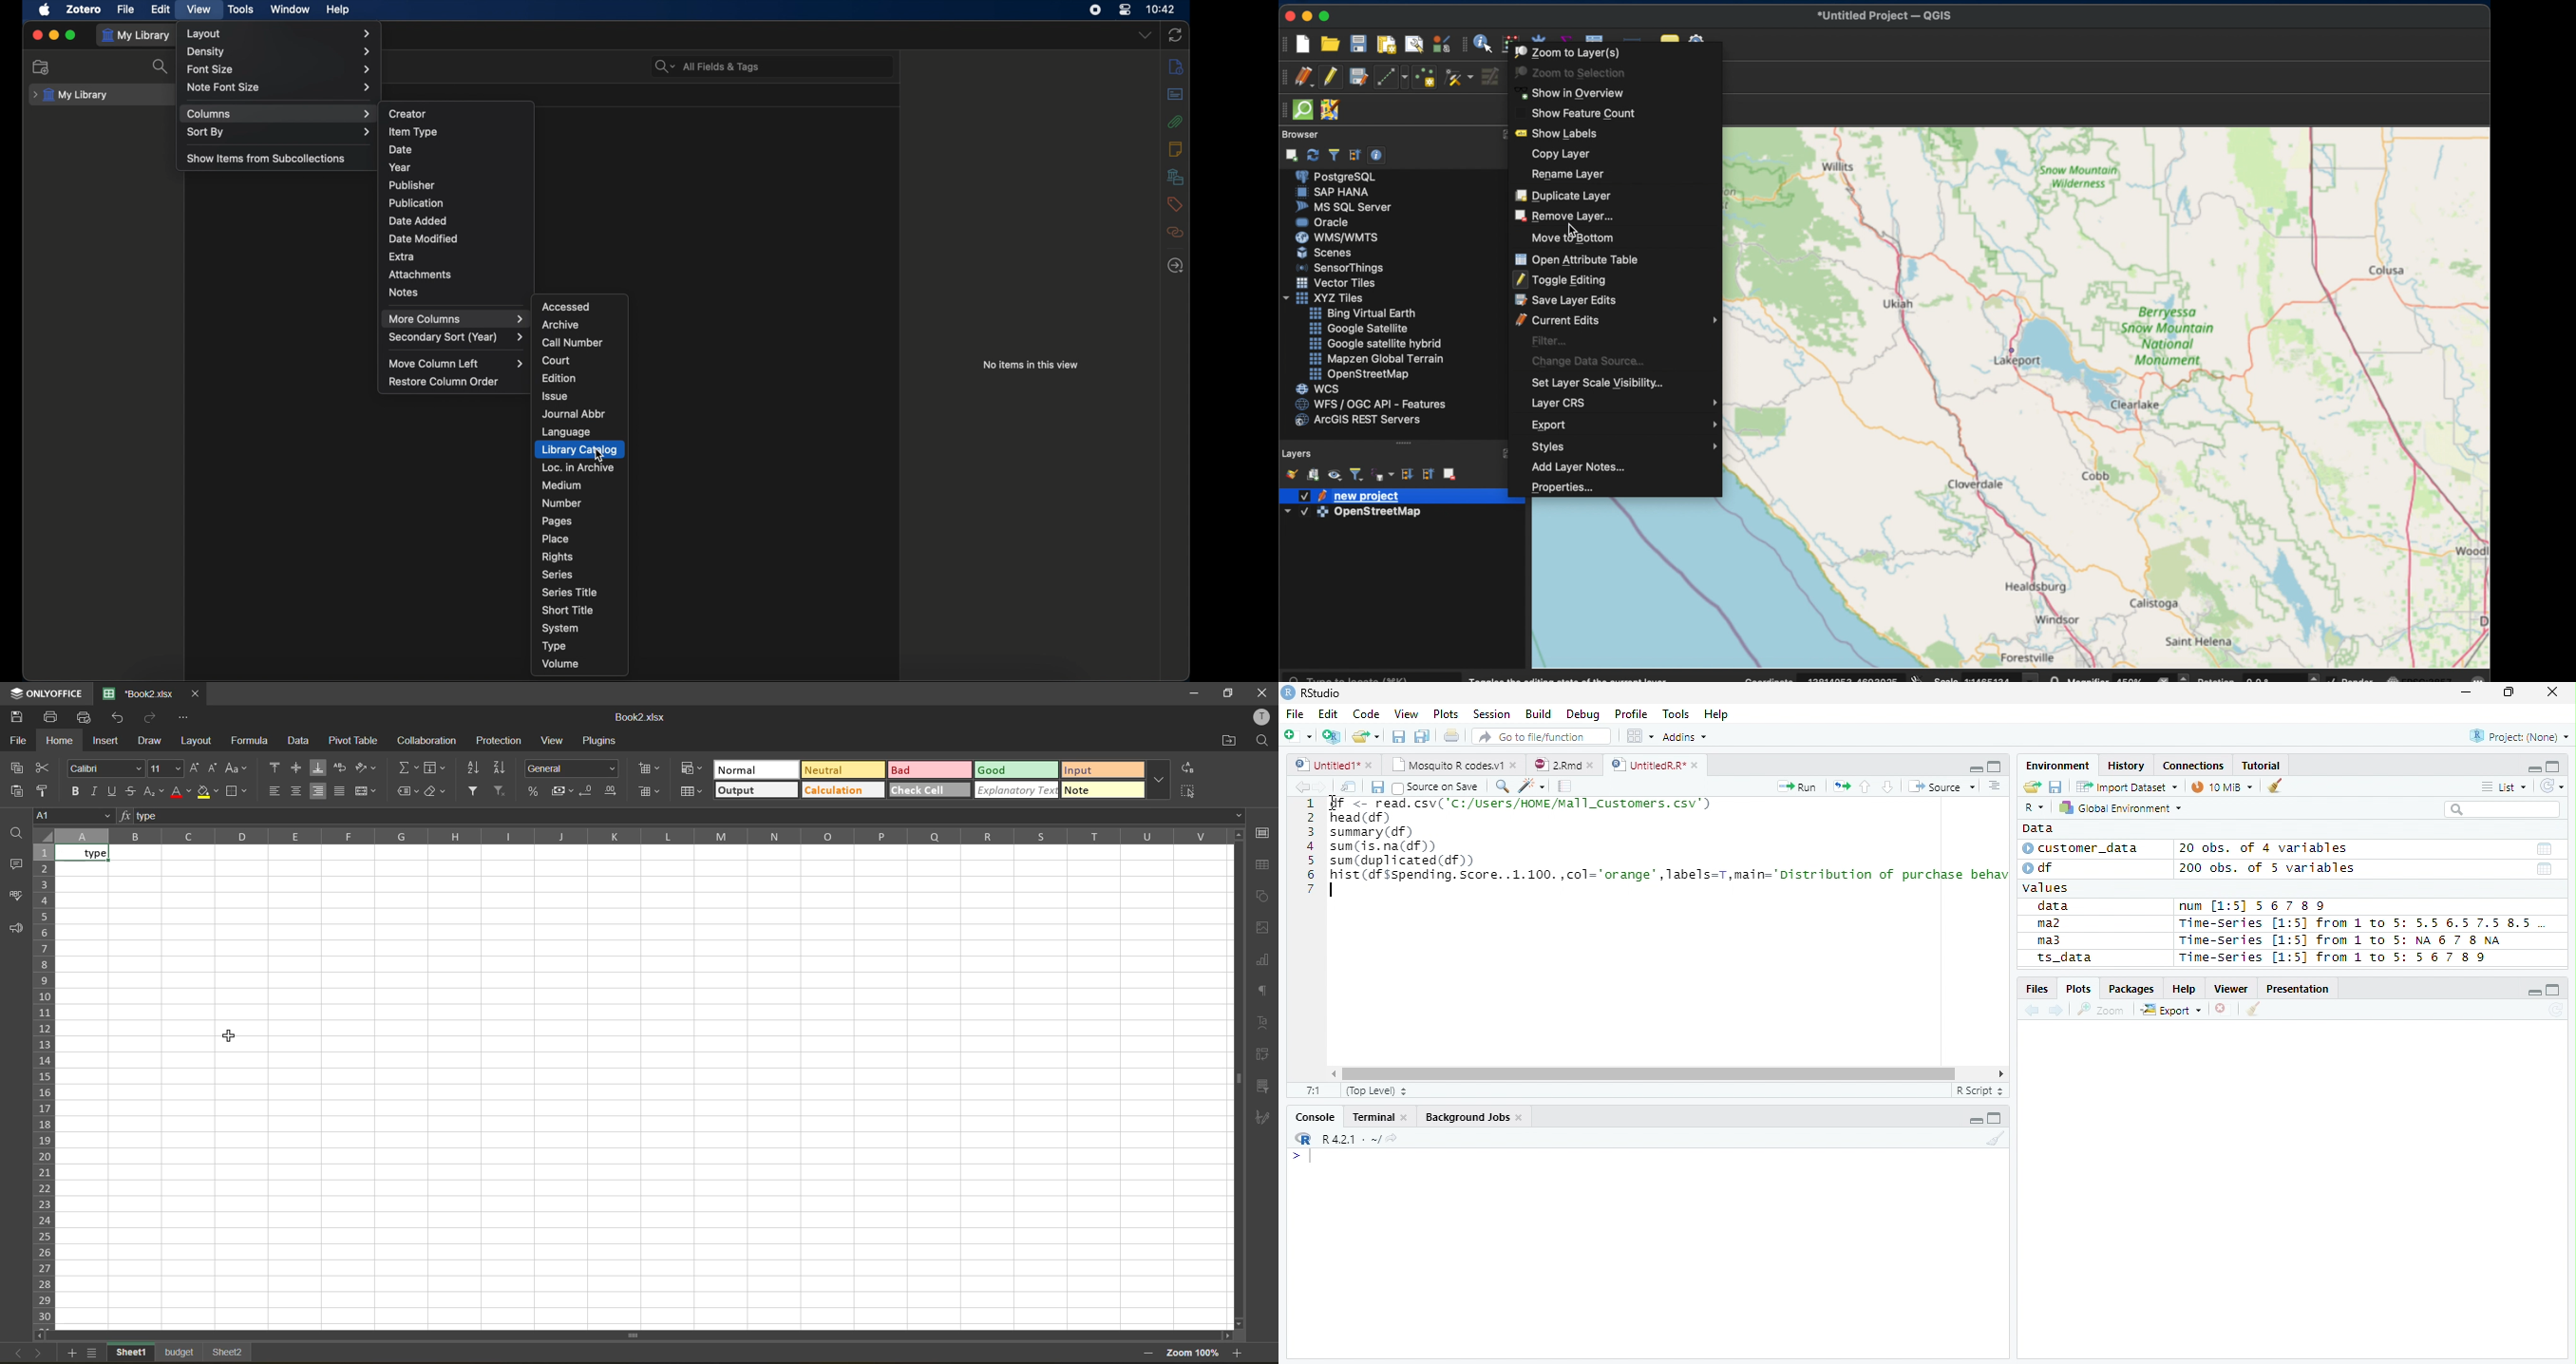 The width and height of the screenshot is (2576, 1372). Describe the element at coordinates (1264, 1056) in the screenshot. I see `pivot table` at that location.